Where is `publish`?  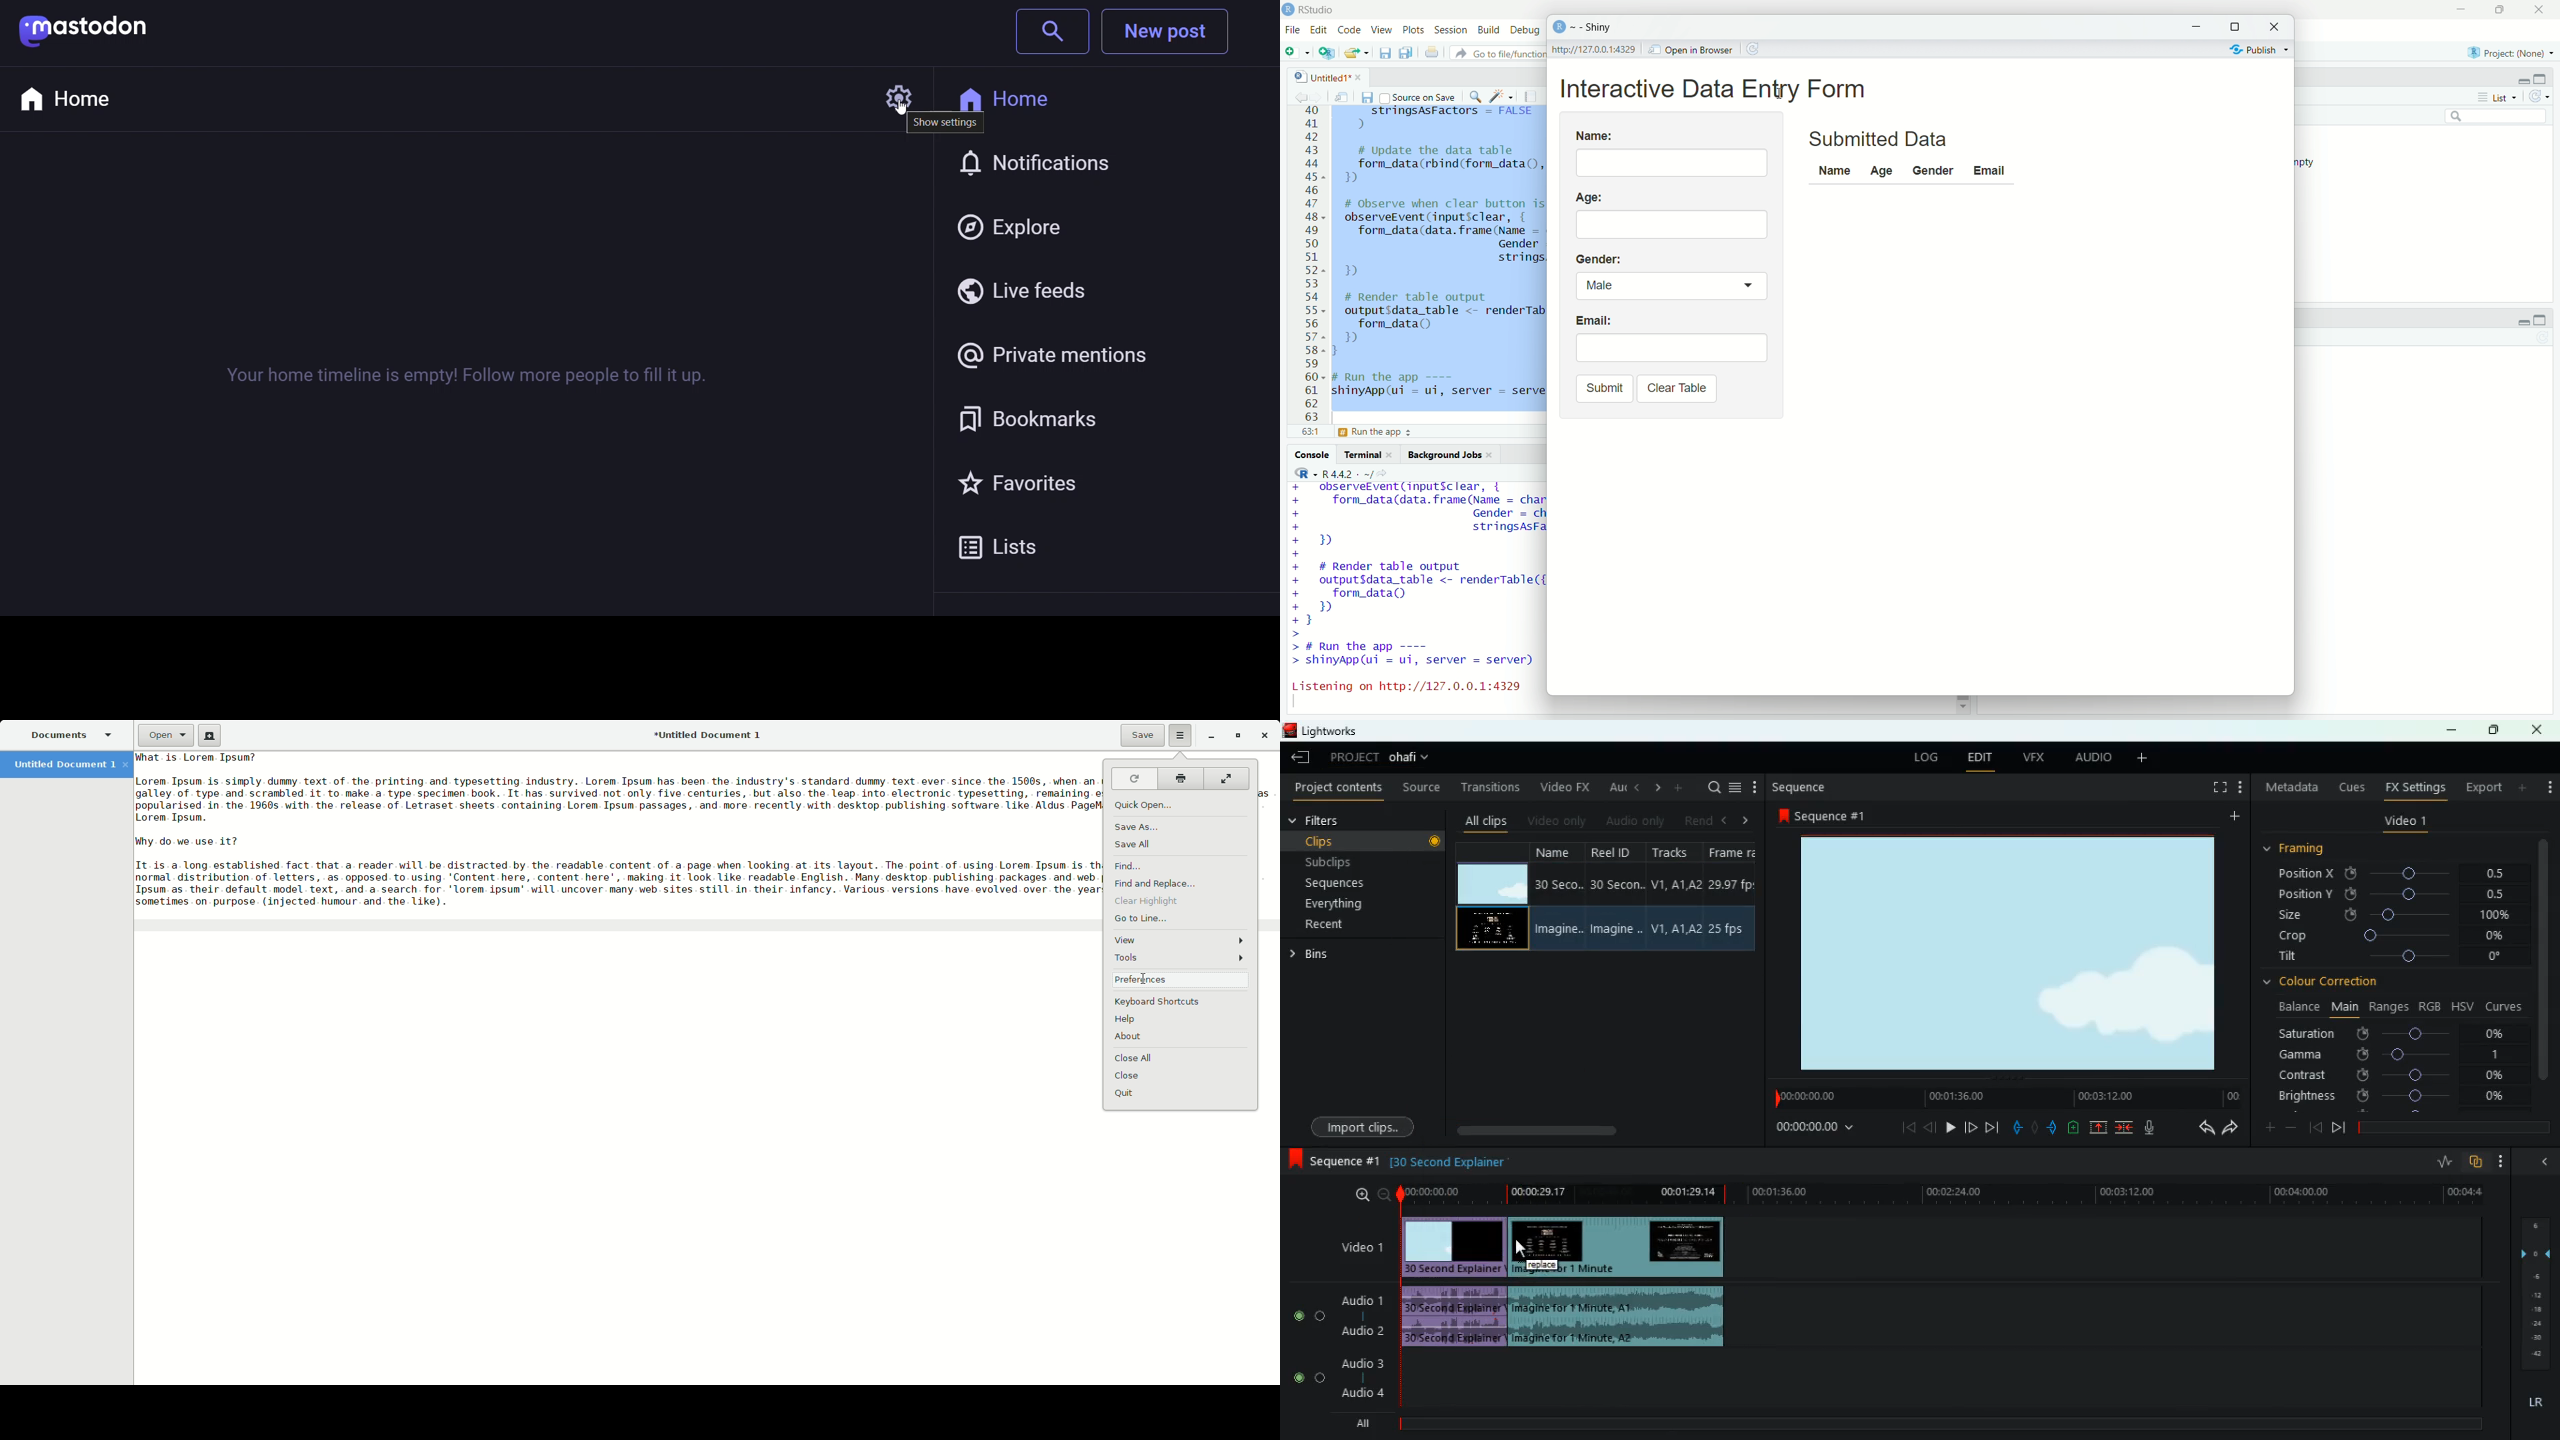
publish is located at coordinates (2256, 49).